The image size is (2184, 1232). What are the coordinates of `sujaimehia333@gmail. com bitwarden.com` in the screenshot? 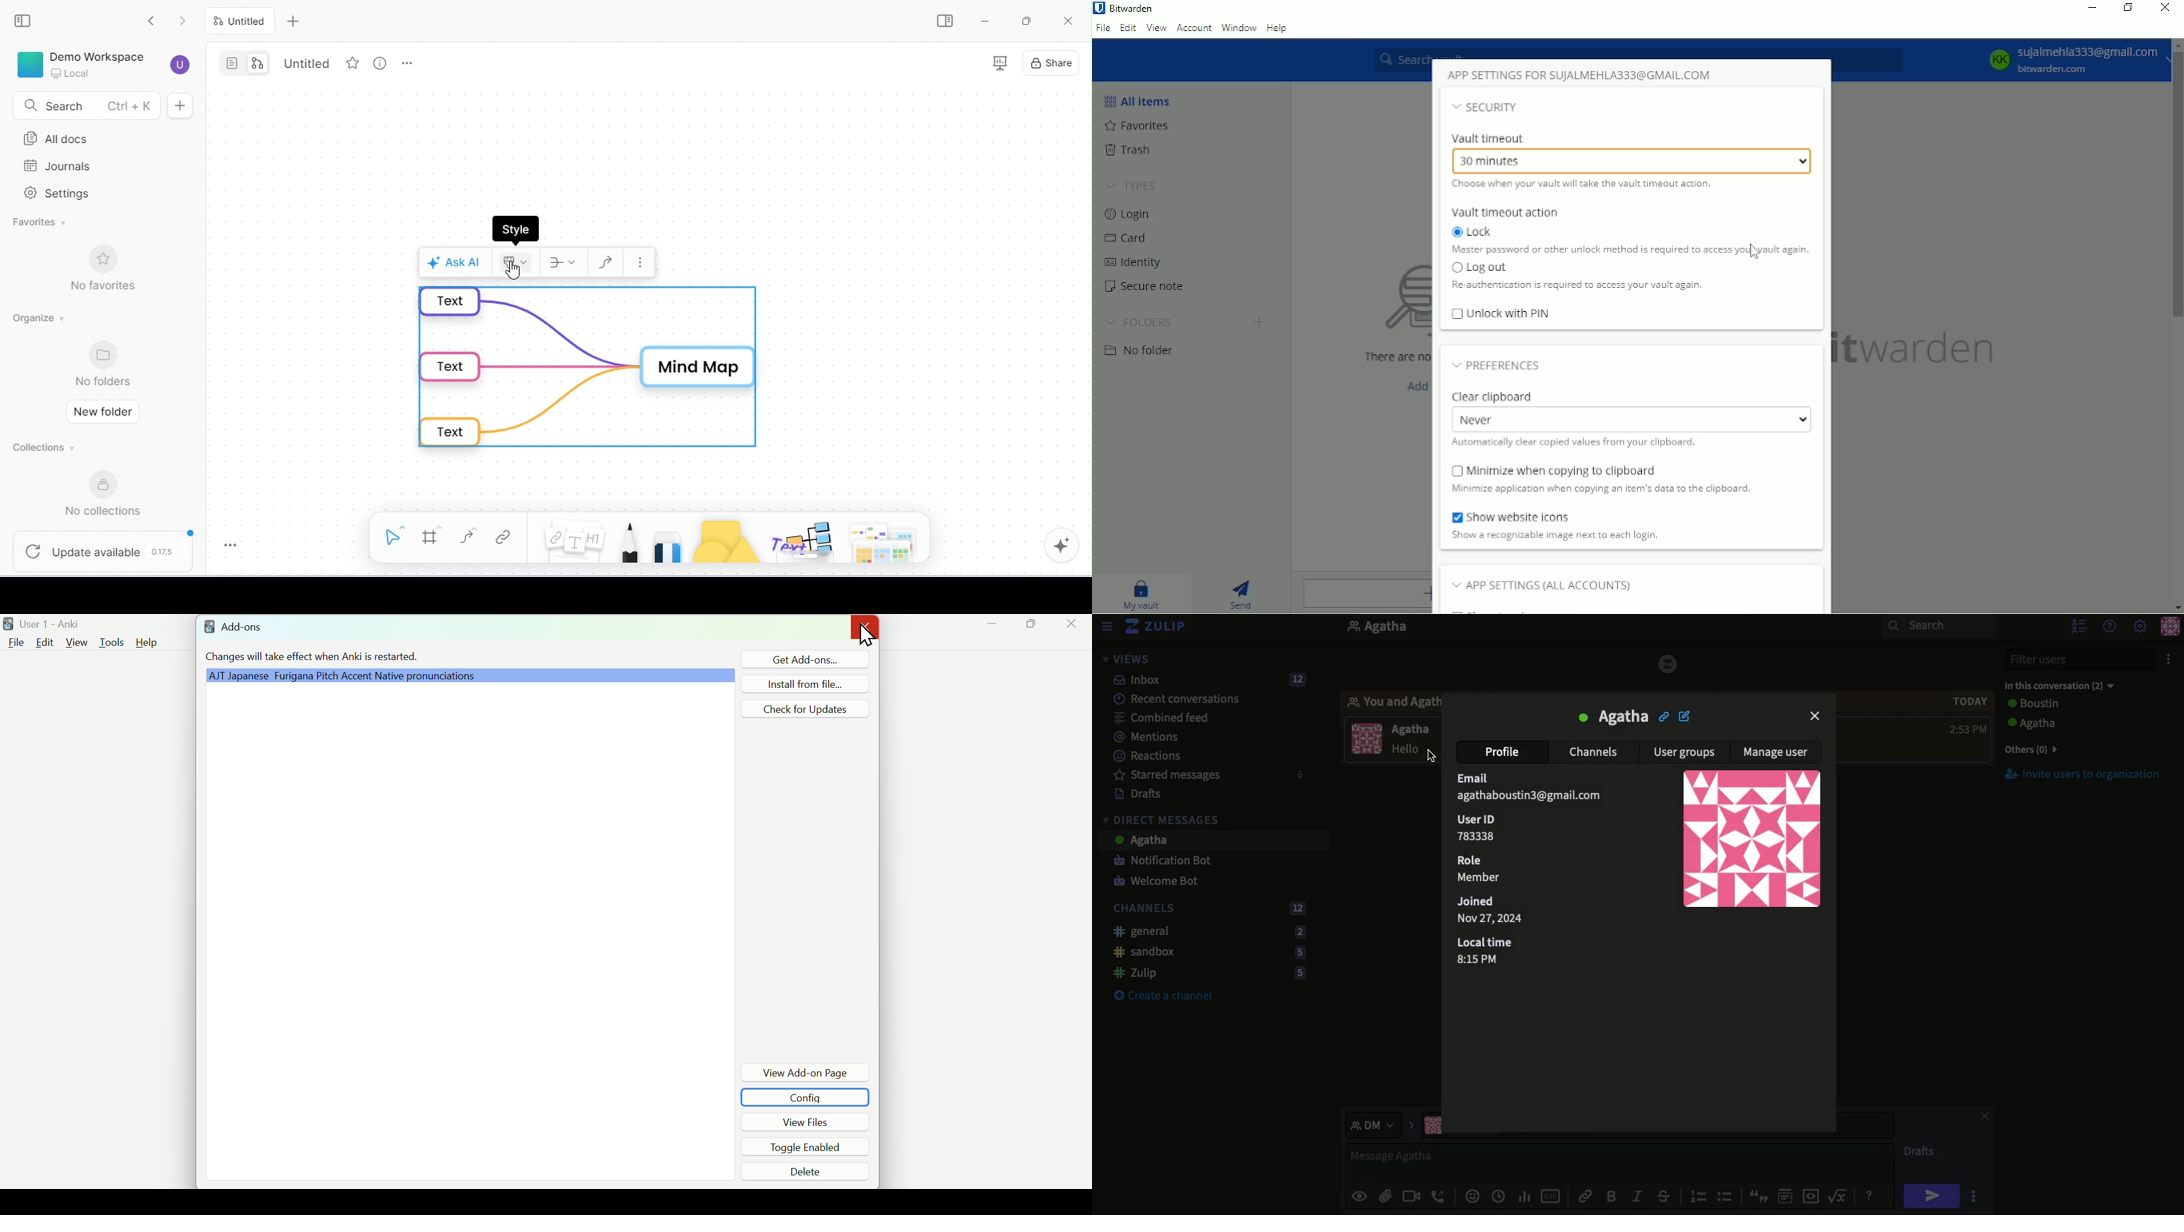 It's located at (2089, 59).